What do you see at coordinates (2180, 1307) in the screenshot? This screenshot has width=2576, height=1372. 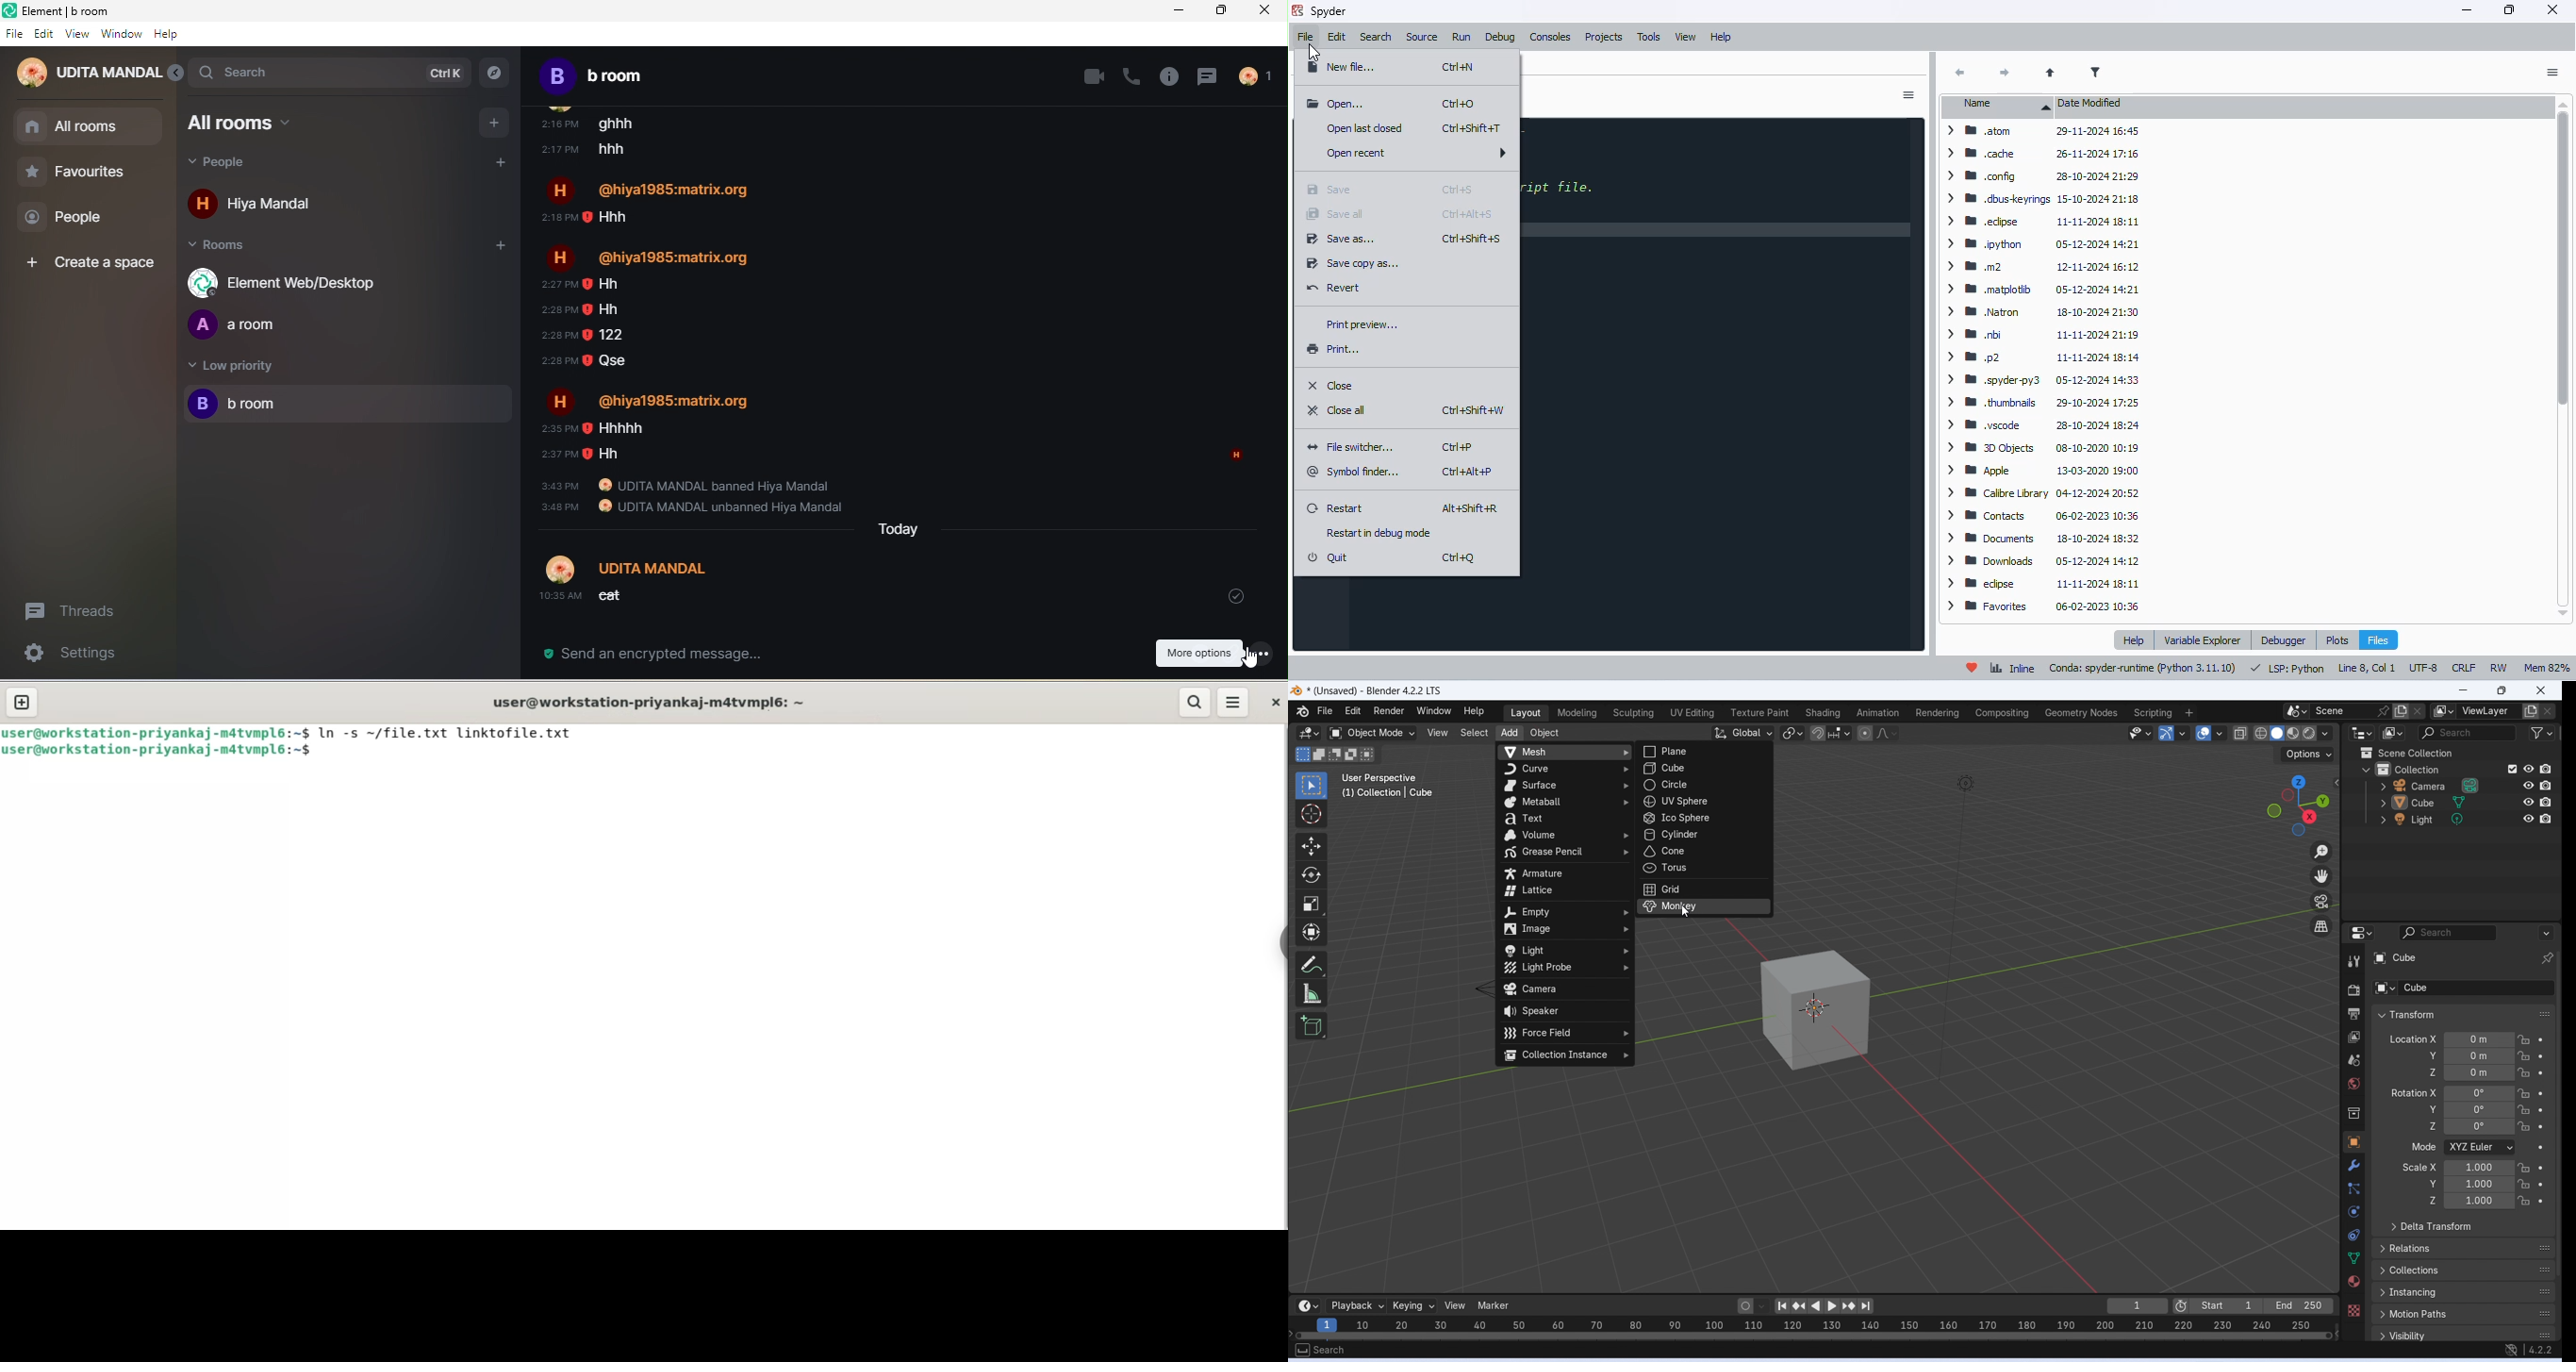 I see `use preview range` at bounding box center [2180, 1307].